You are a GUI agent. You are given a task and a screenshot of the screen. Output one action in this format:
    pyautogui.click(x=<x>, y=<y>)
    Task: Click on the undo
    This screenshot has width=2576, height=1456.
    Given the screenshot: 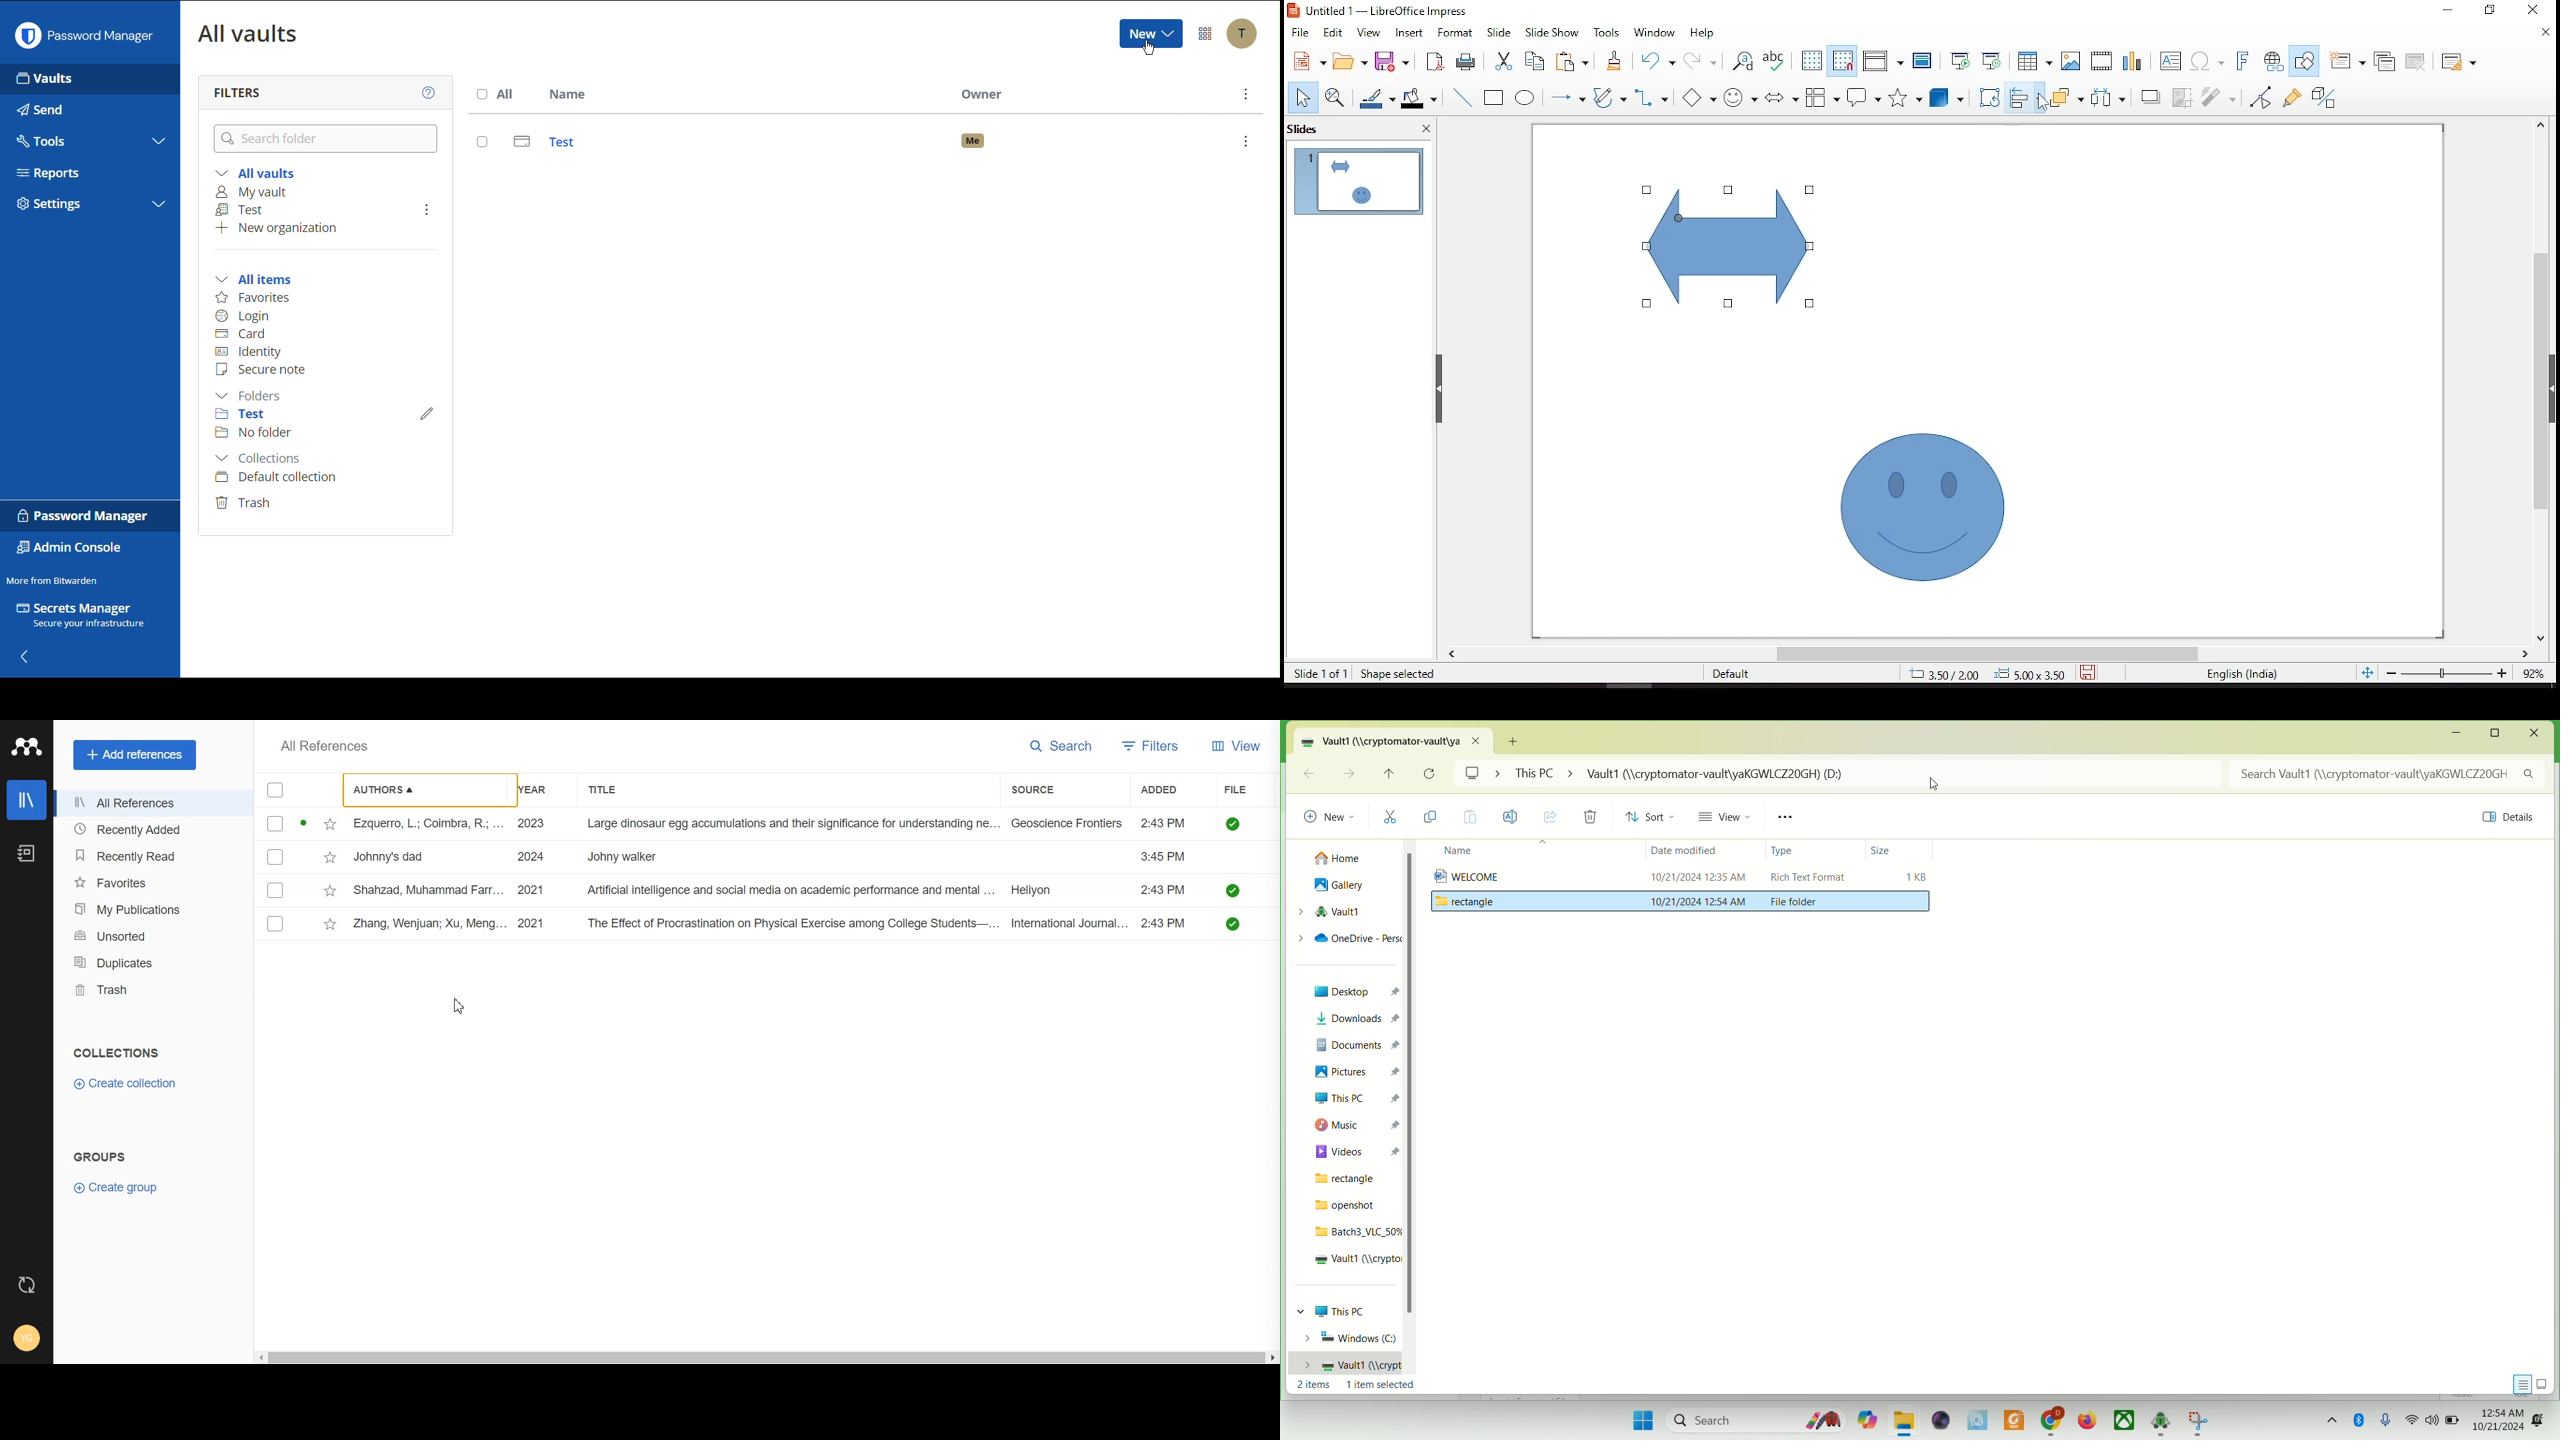 What is the action you would take?
    pyautogui.click(x=1659, y=62)
    